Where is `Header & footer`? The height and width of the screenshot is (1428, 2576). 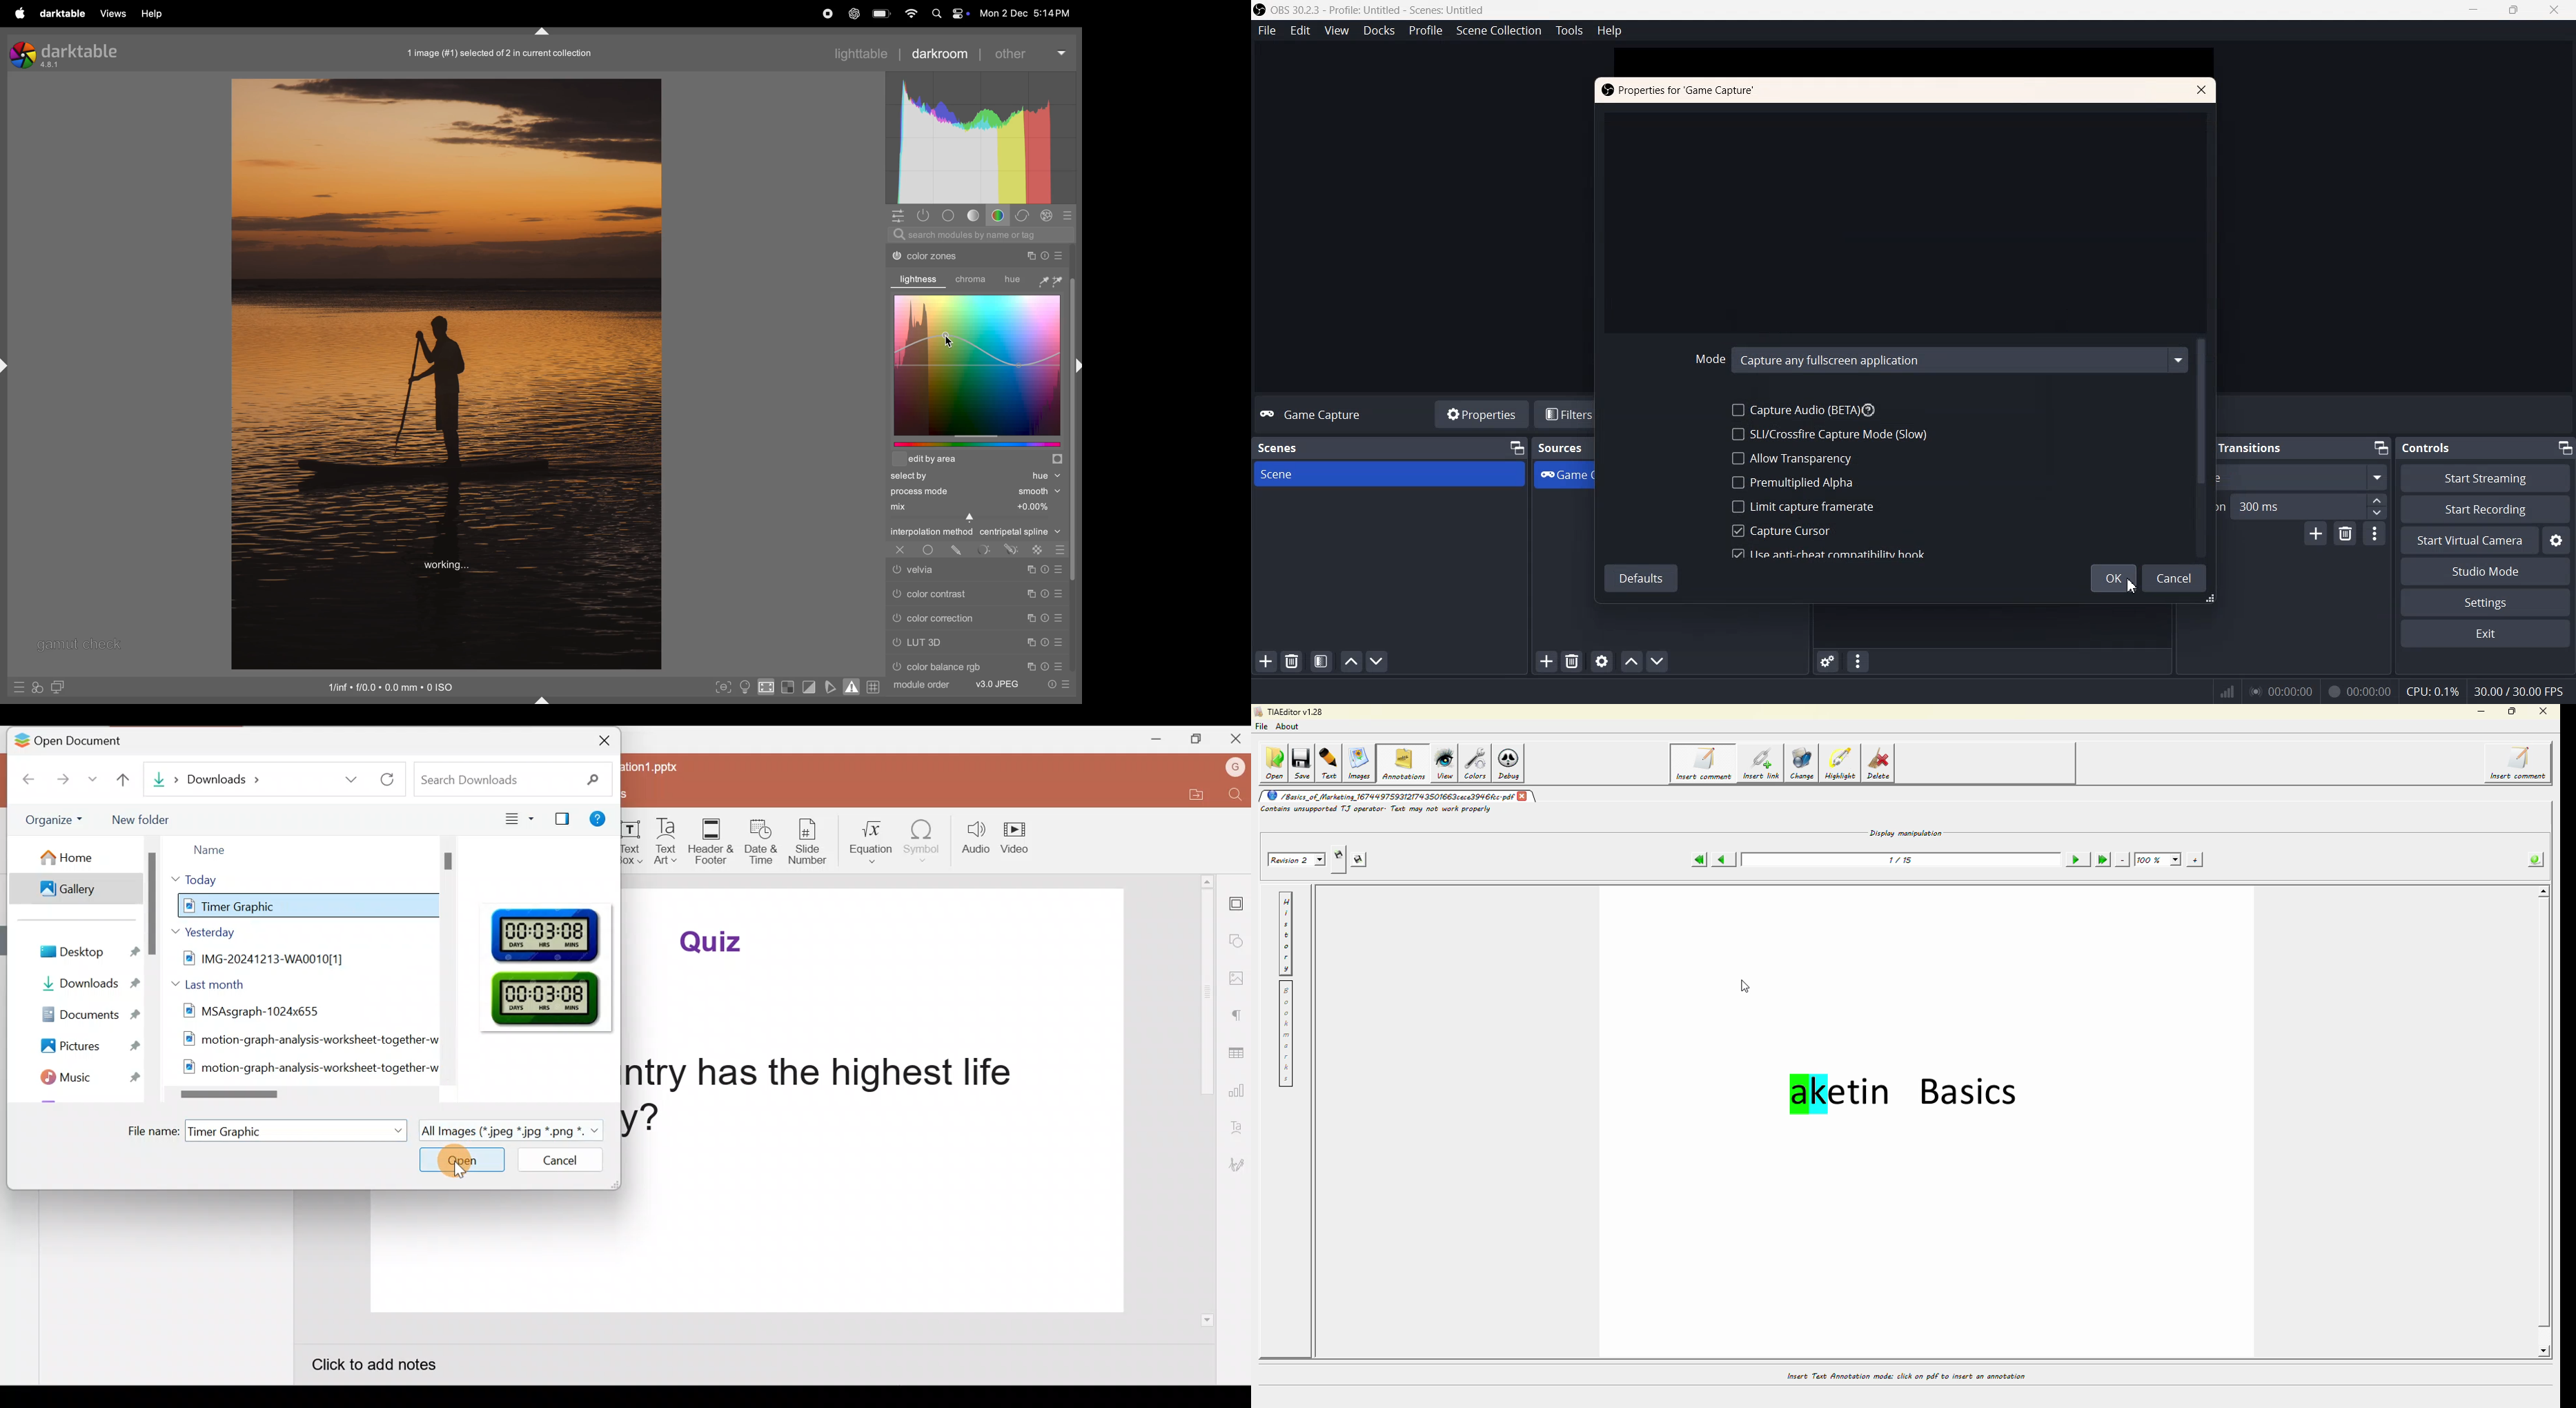
Header & footer is located at coordinates (711, 838).